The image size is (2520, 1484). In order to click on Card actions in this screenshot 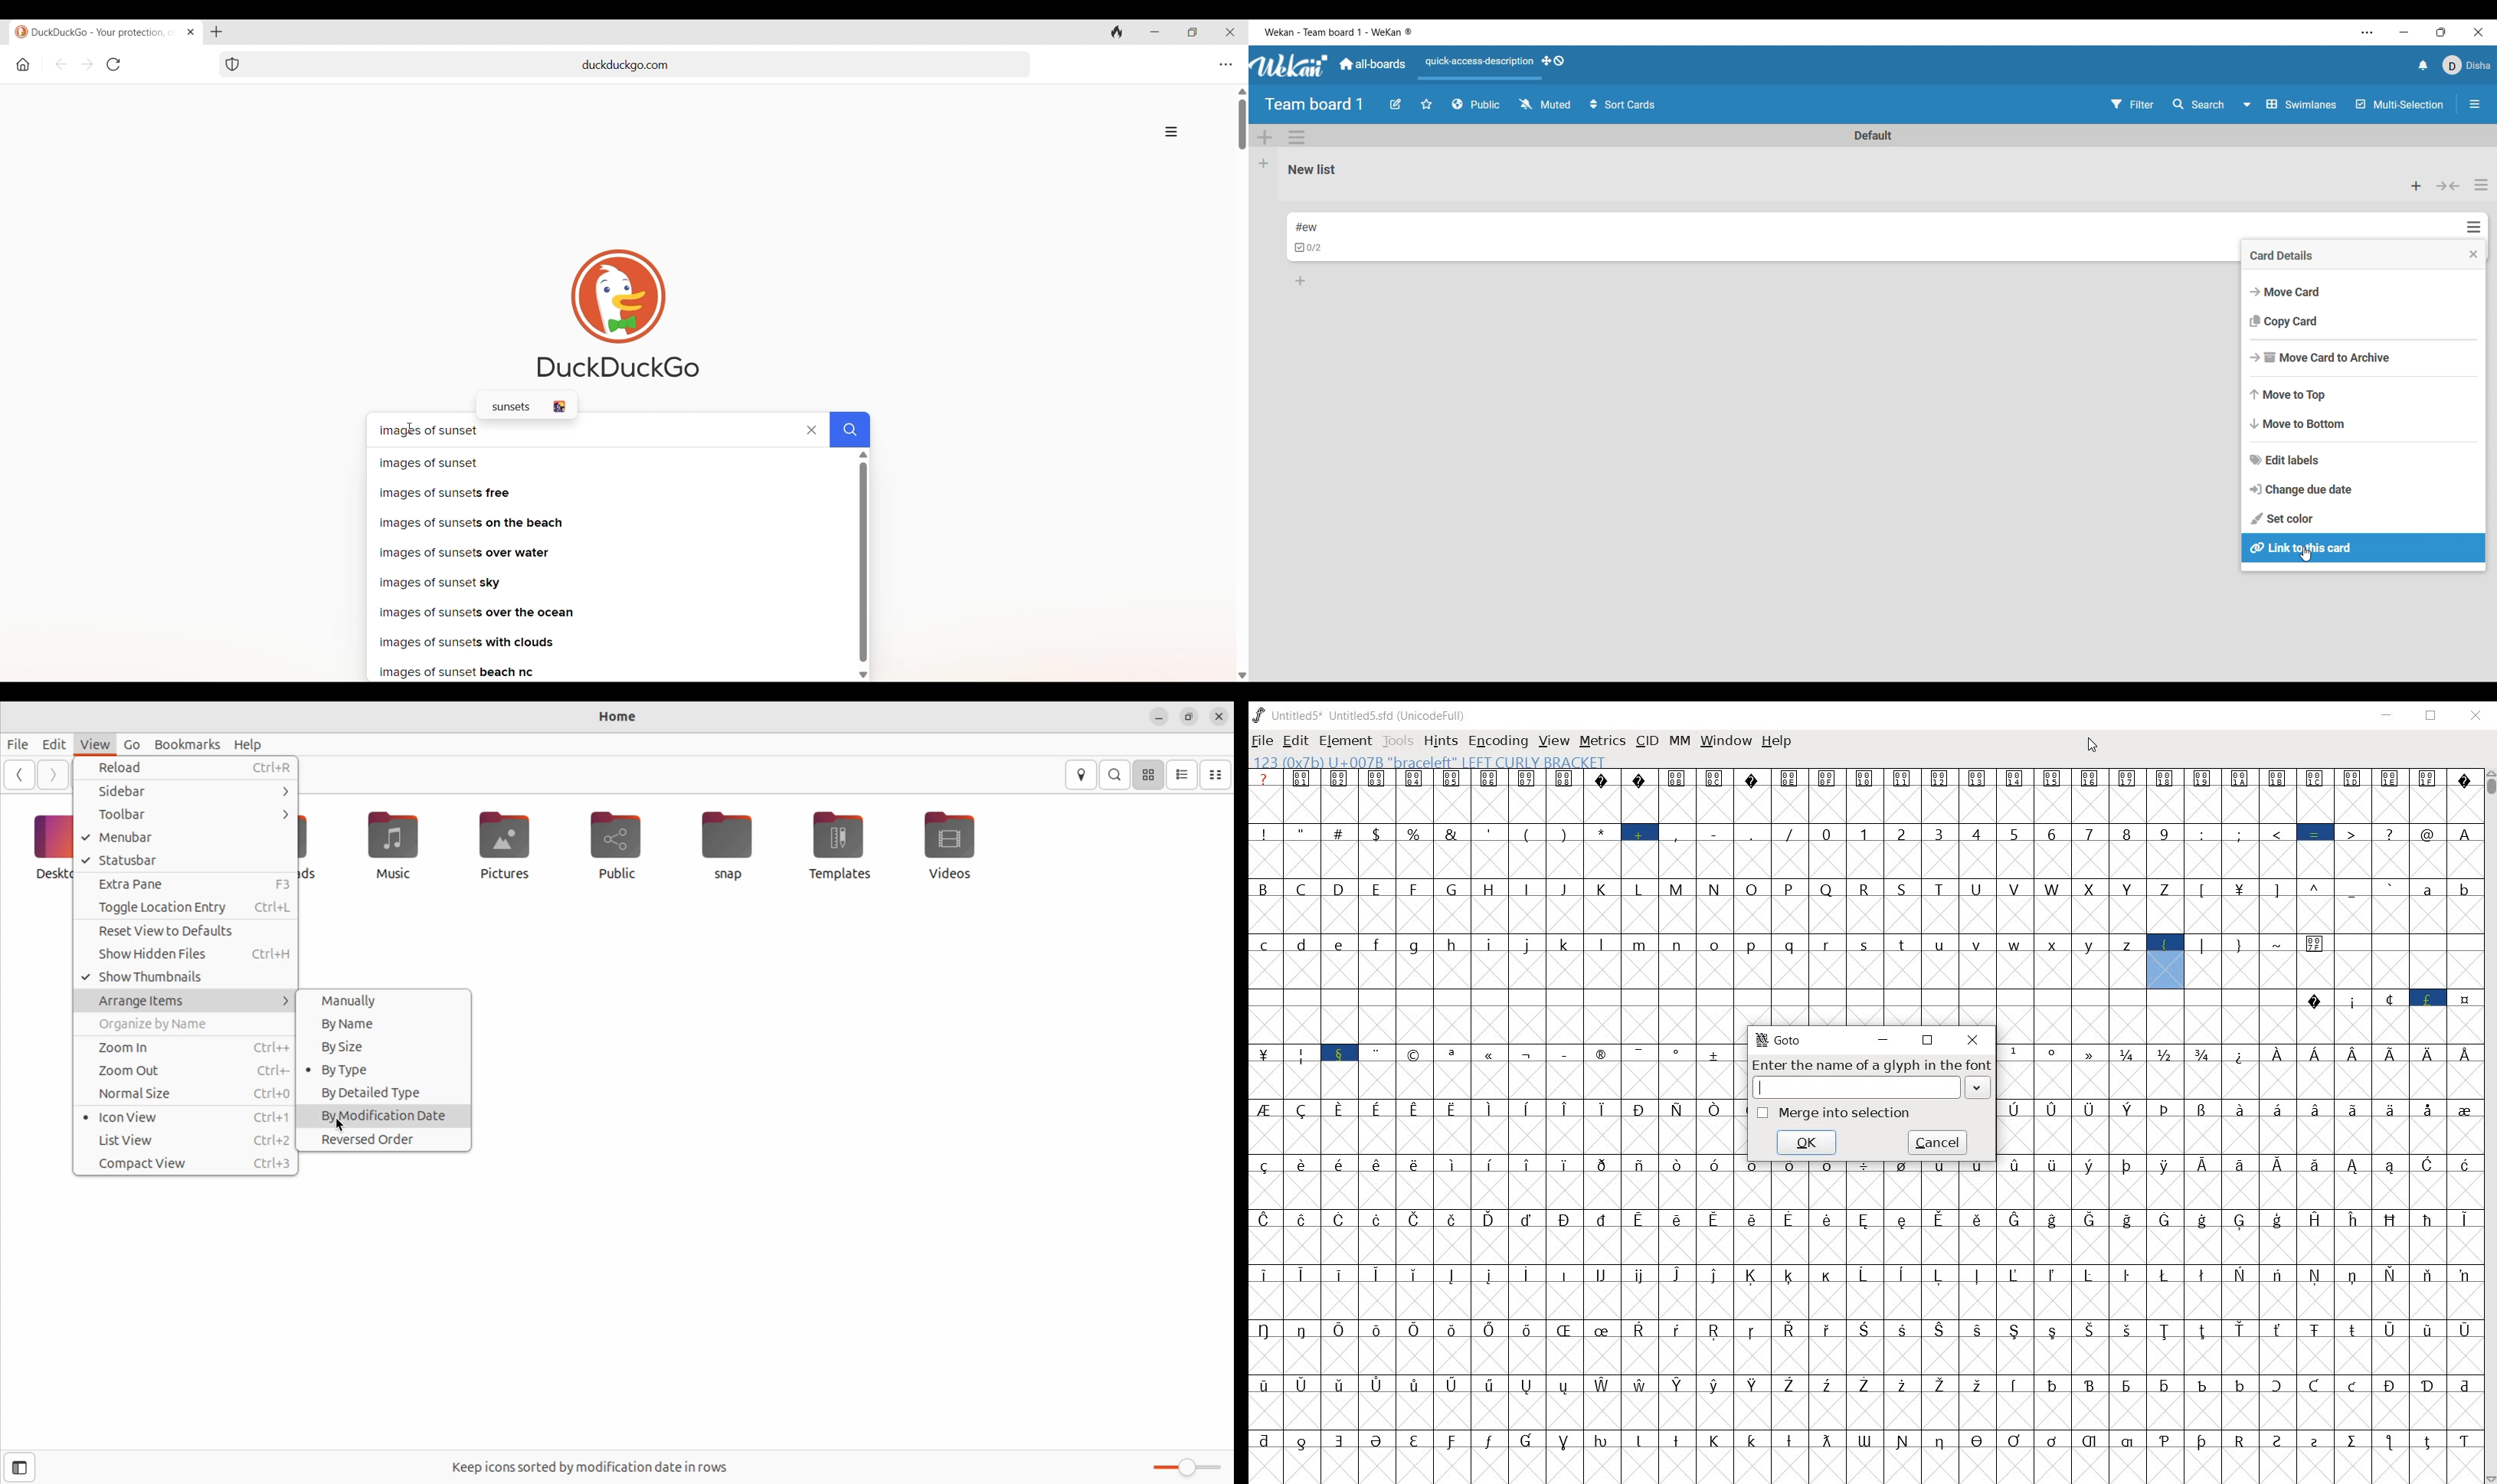, I will do `click(2474, 228)`.